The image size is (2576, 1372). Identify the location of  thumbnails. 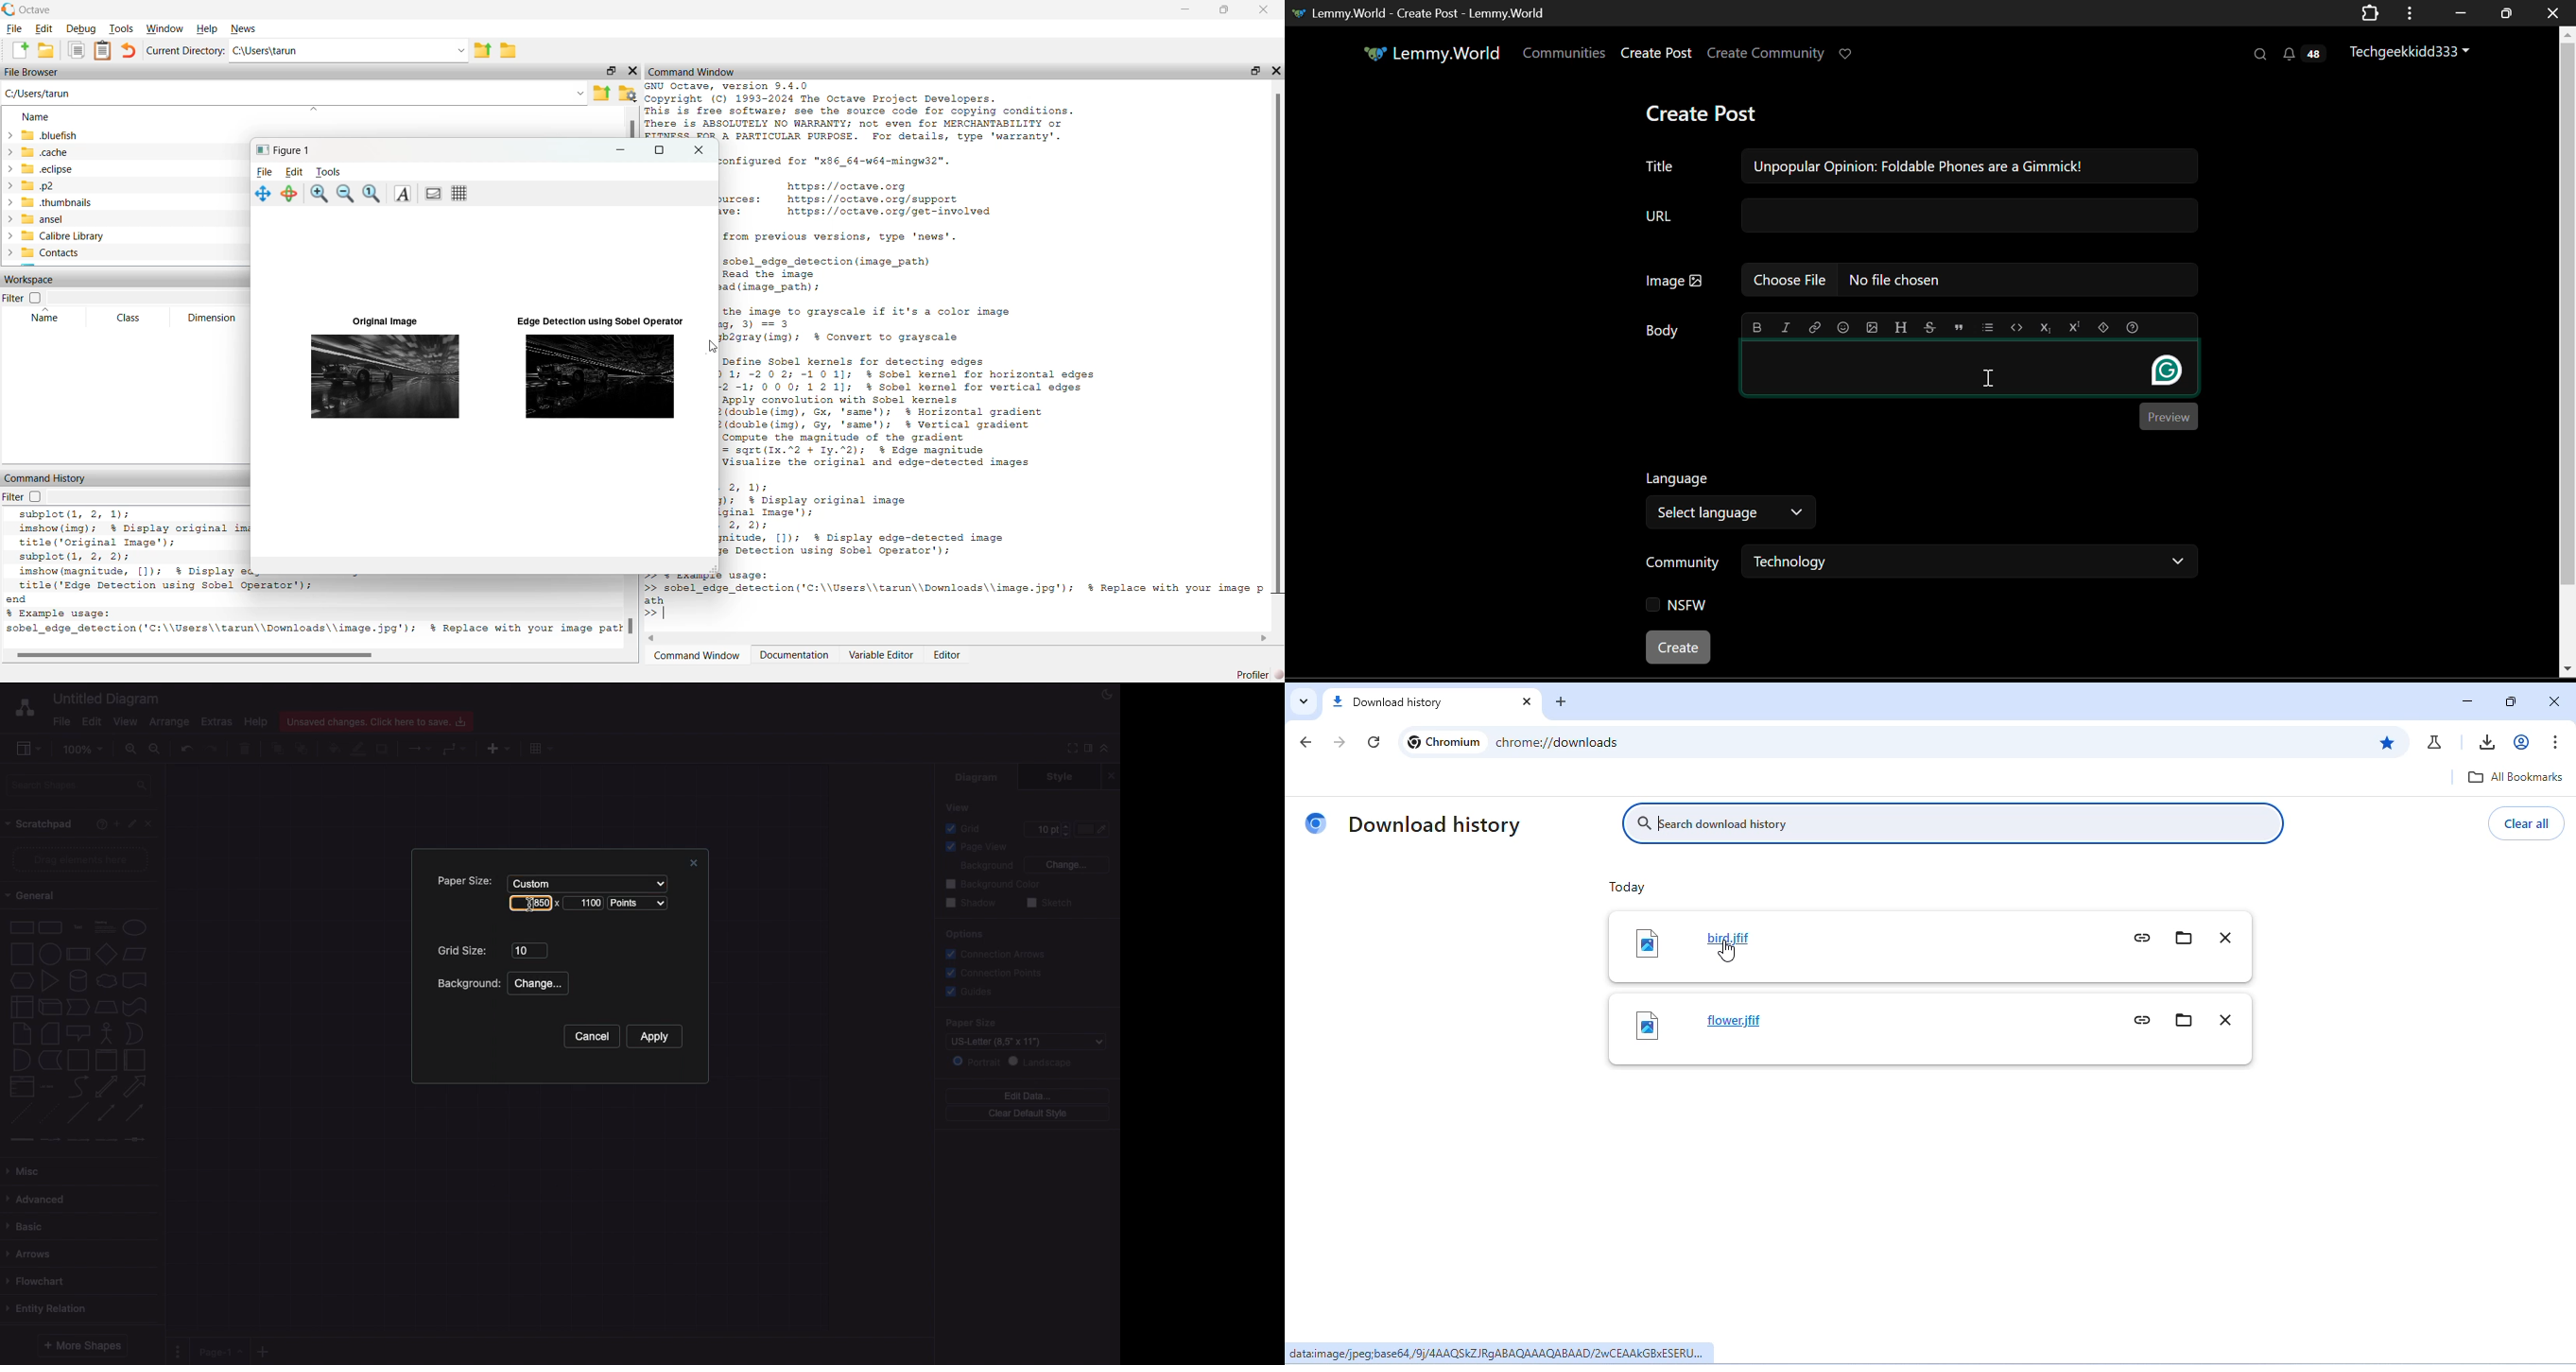
(52, 203).